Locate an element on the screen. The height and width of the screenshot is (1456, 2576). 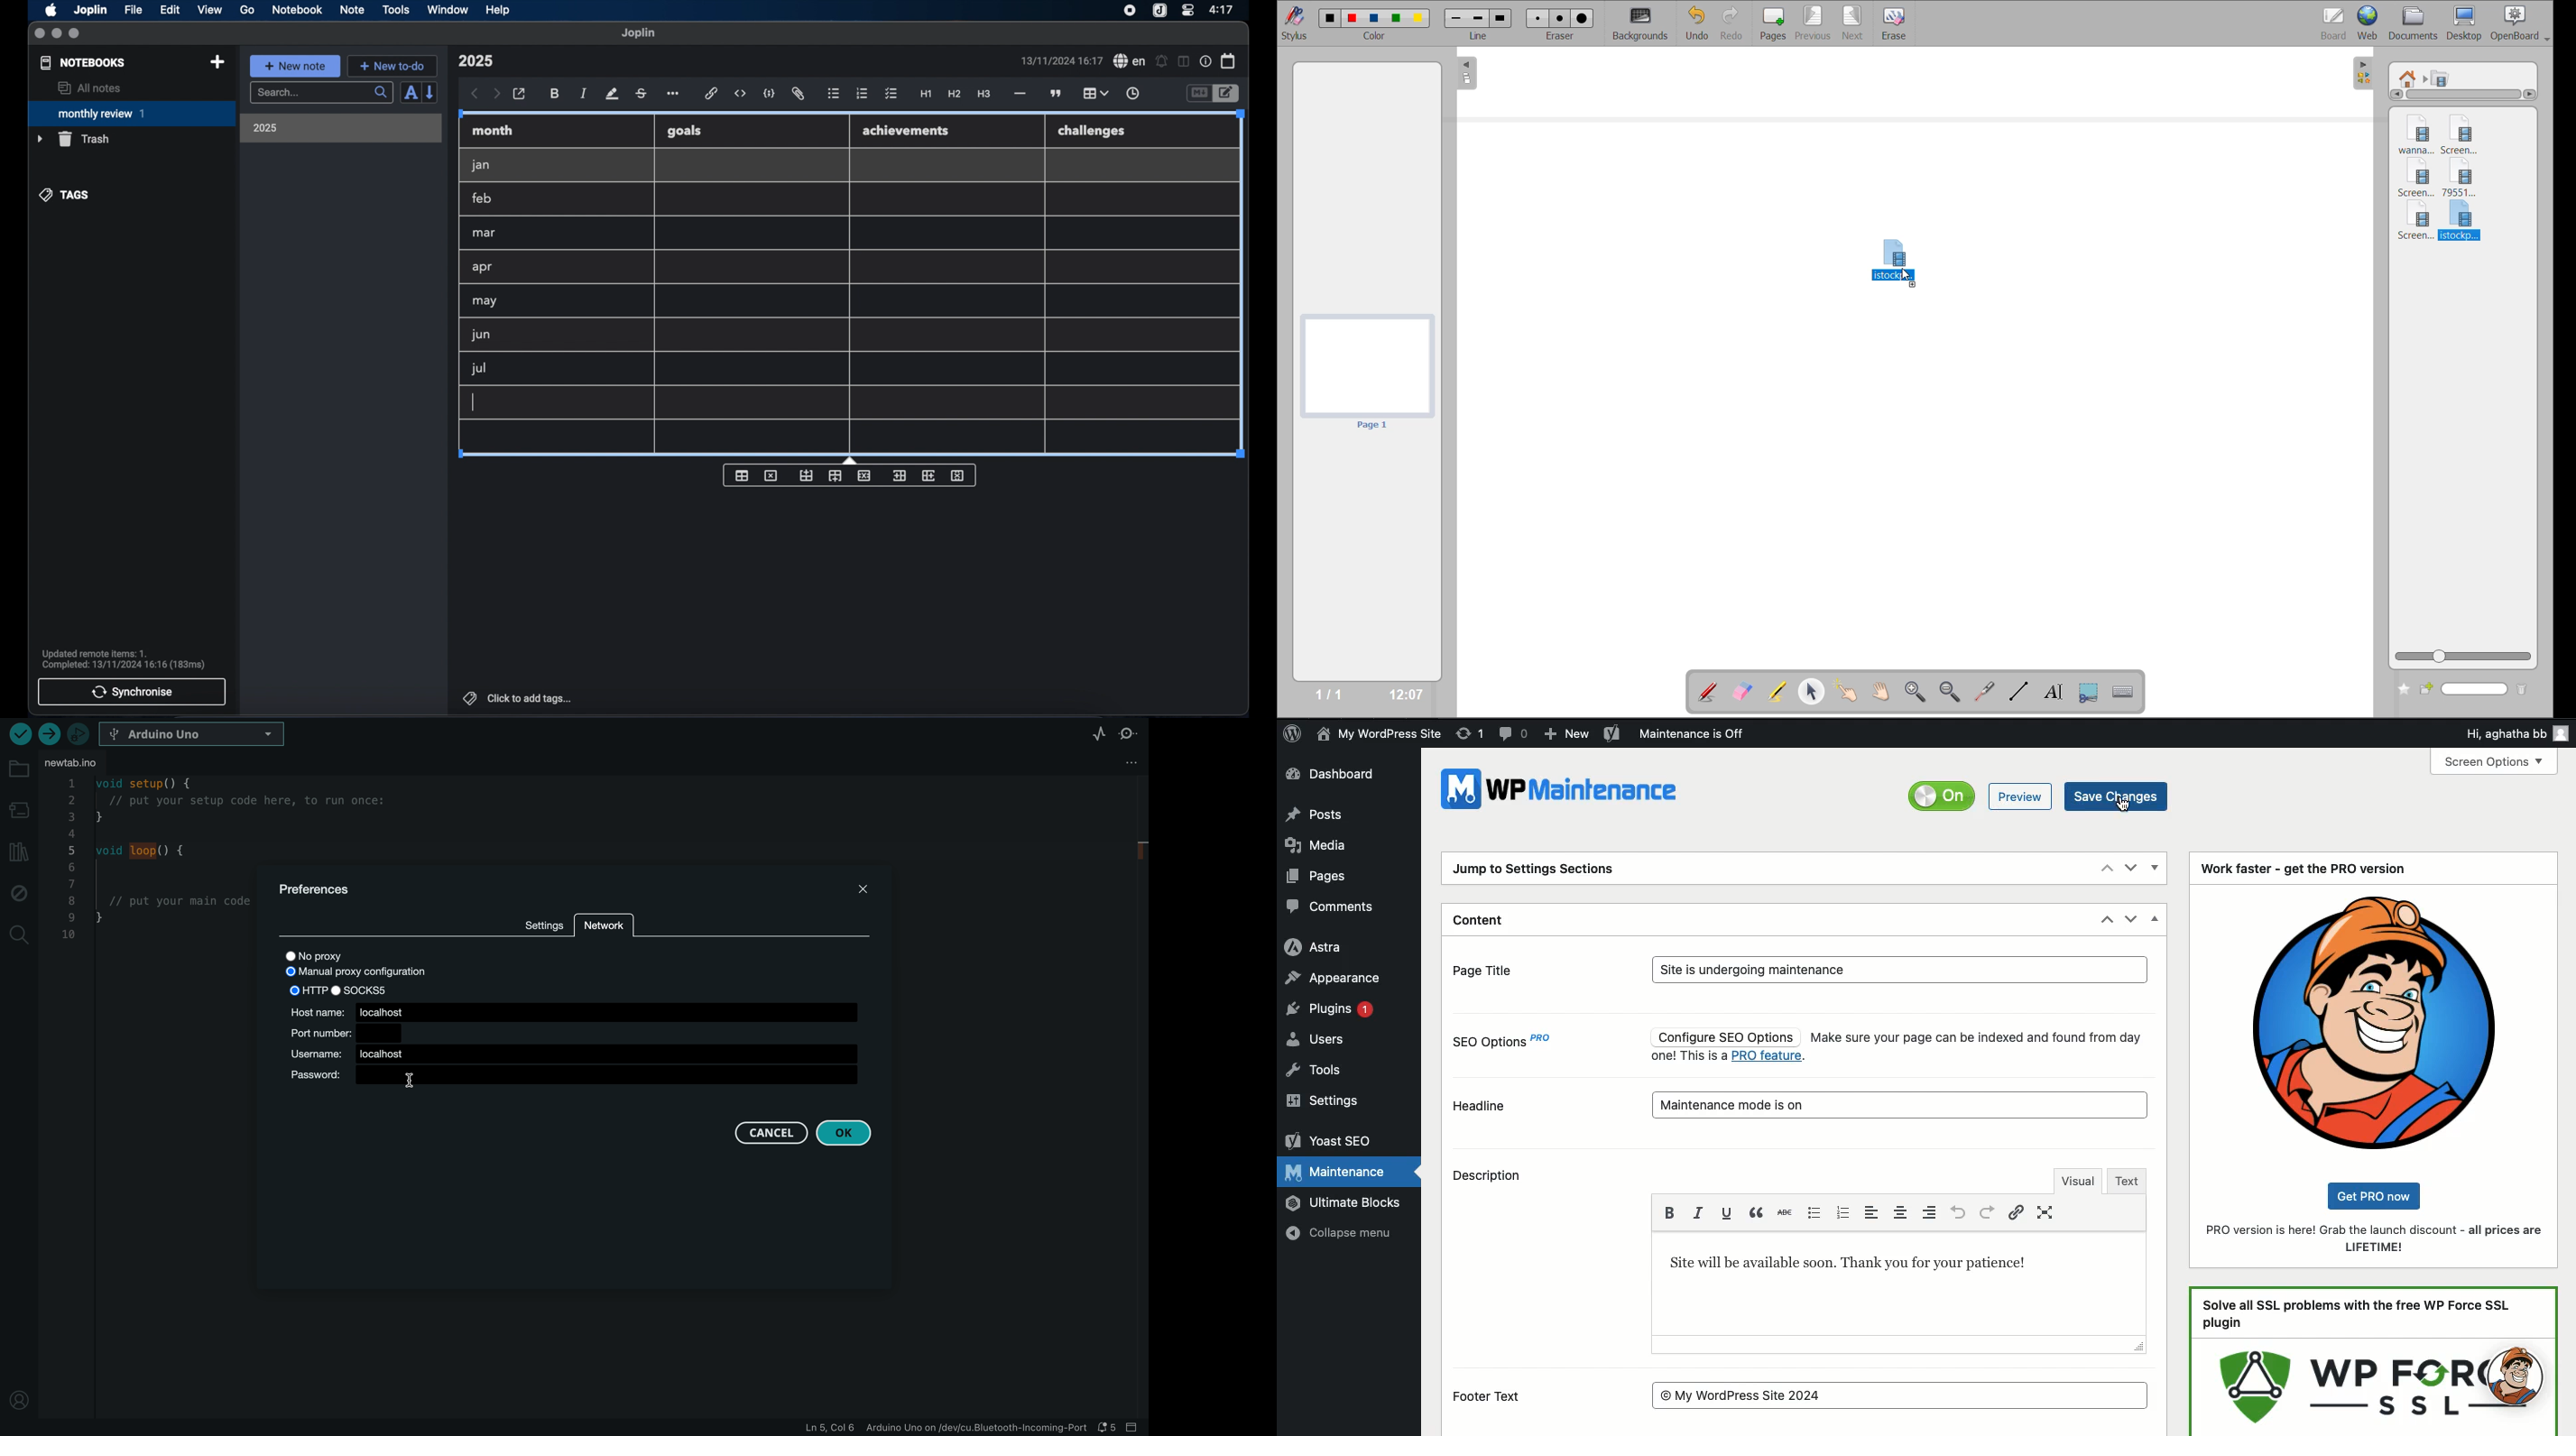
sort order field is located at coordinates (410, 93).